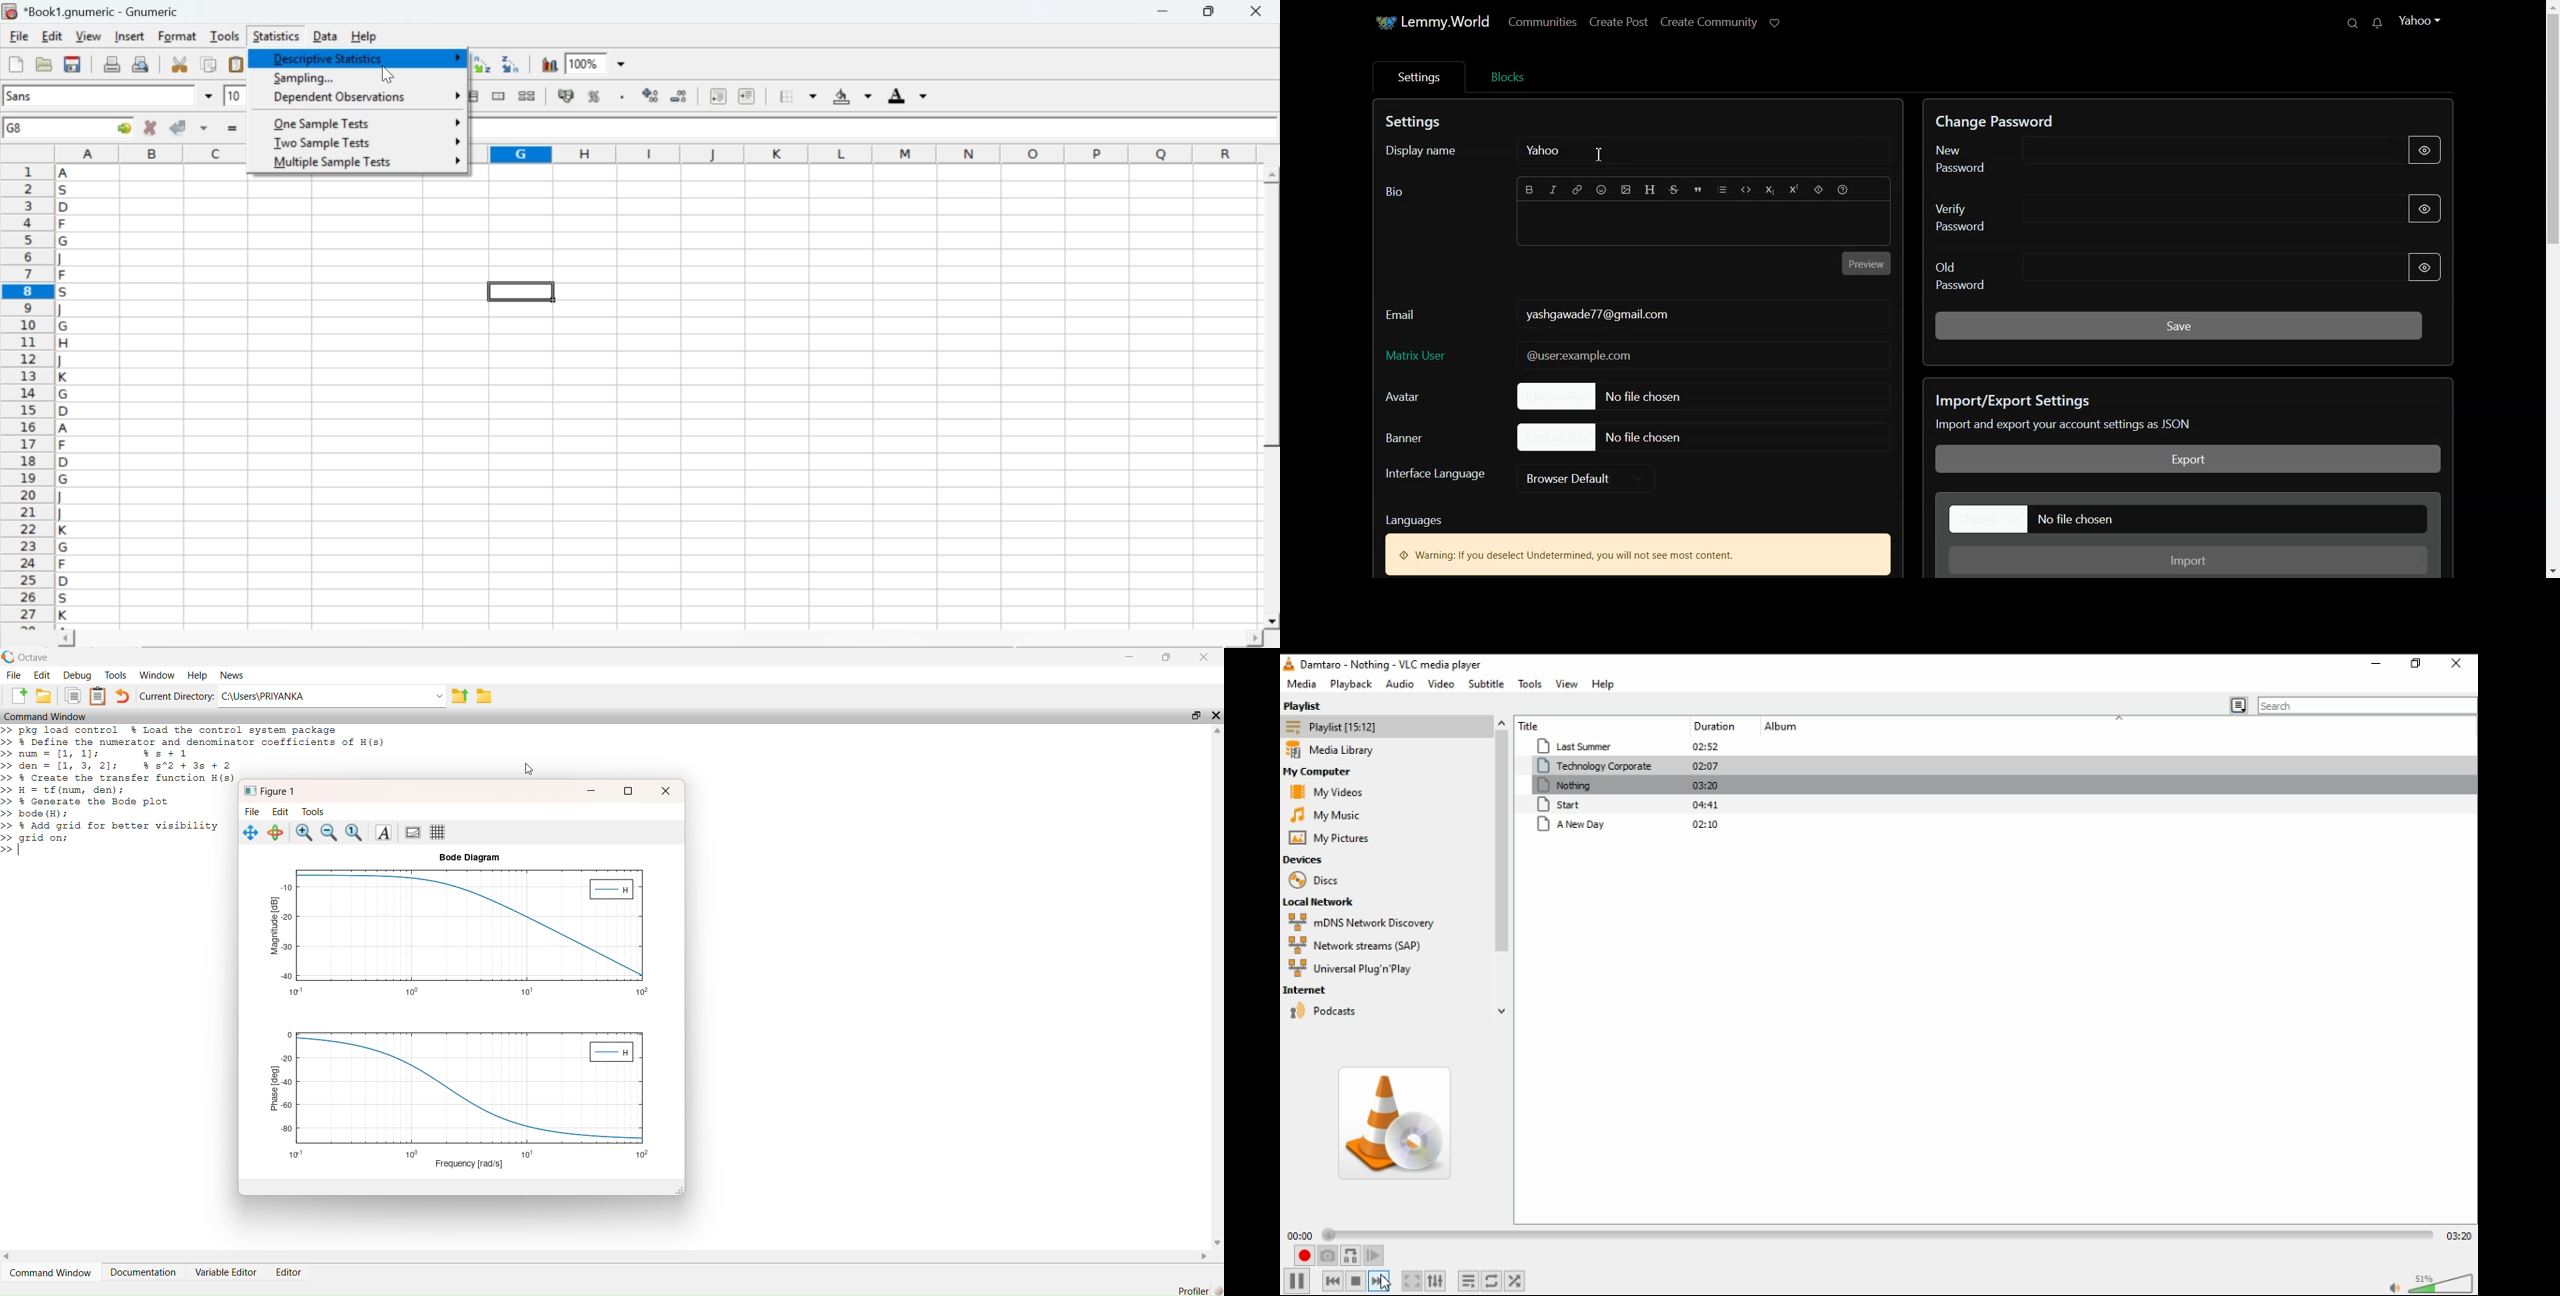 This screenshot has height=1316, width=2576. I want to click on borders, so click(799, 96).